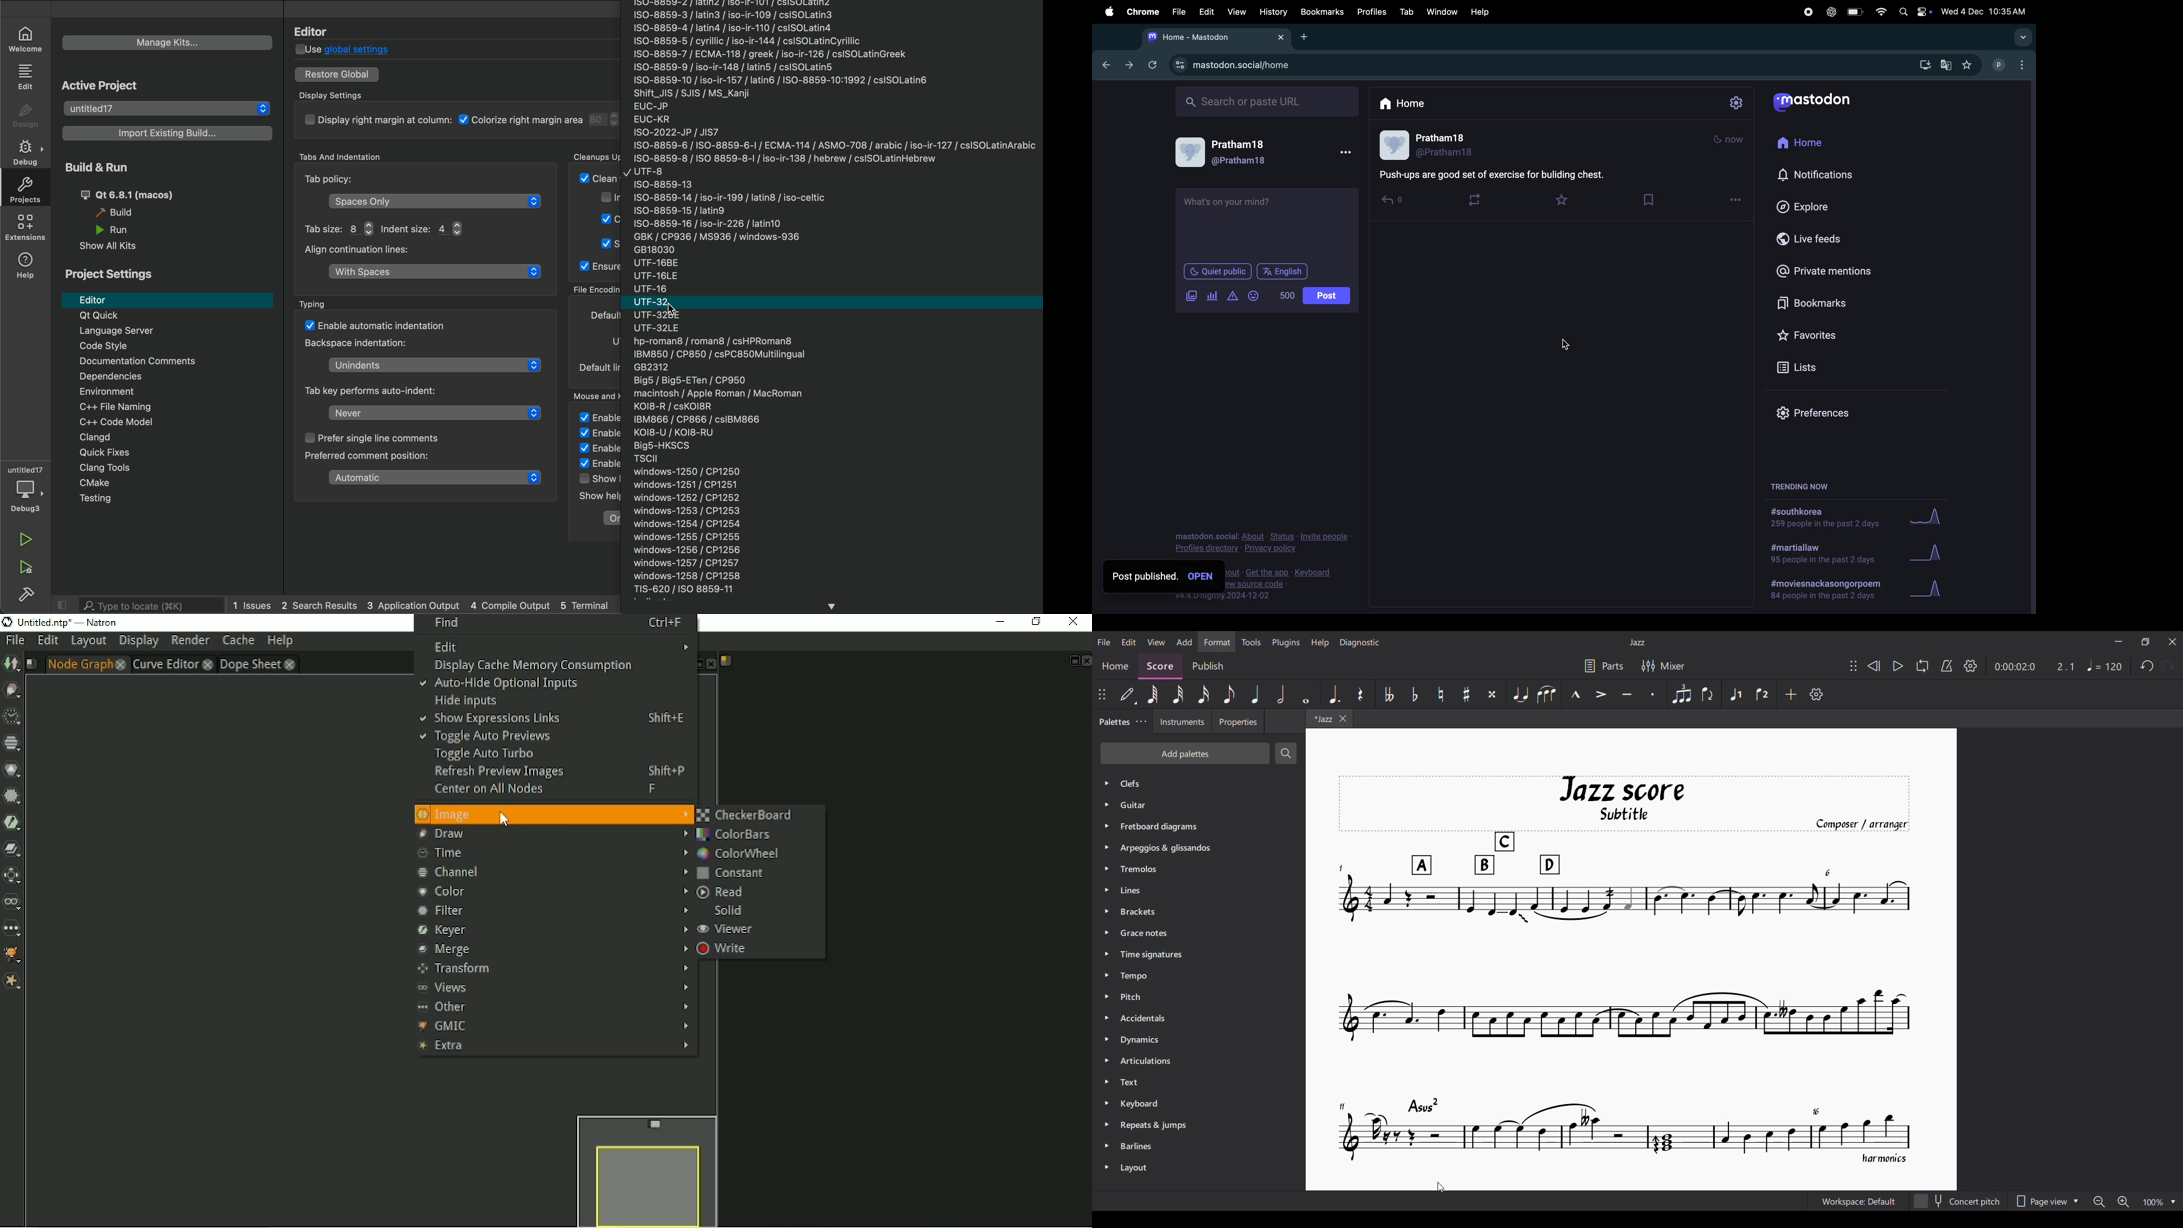 The height and width of the screenshot is (1232, 2184). I want to click on Add palettes, so click(1184, 753).